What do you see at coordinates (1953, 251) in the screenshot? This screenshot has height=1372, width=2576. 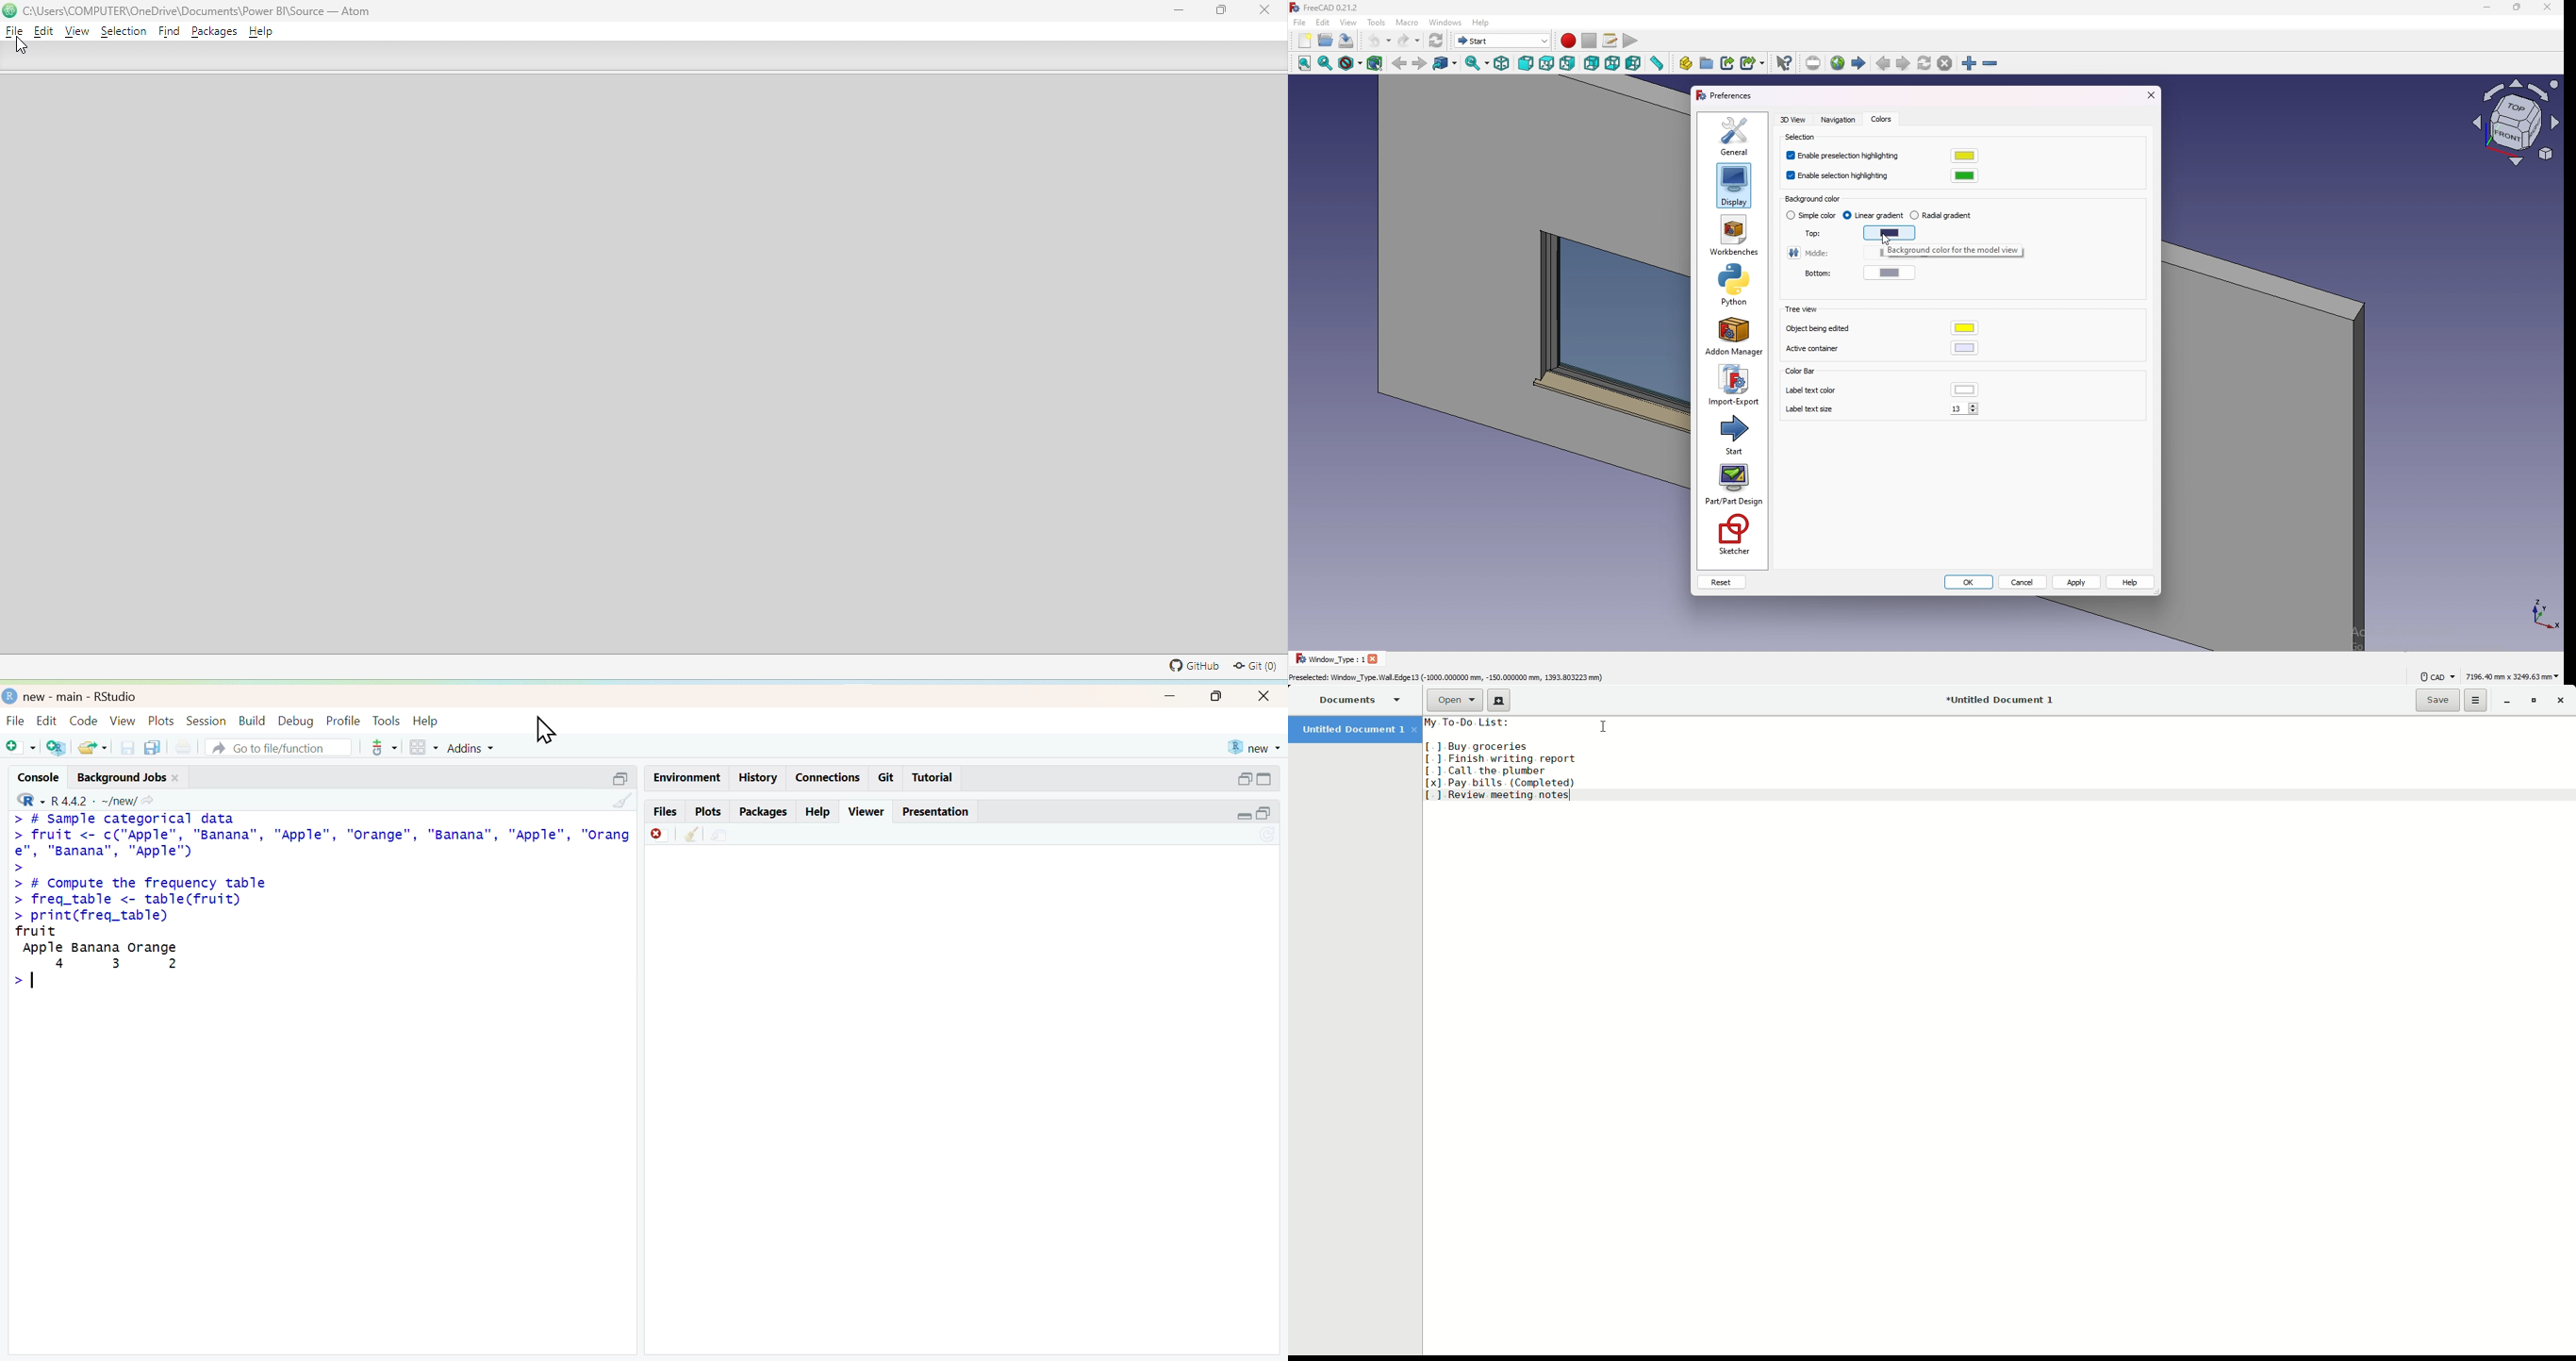 I see `Background color for the model view` at bounding box center [1953, 251].